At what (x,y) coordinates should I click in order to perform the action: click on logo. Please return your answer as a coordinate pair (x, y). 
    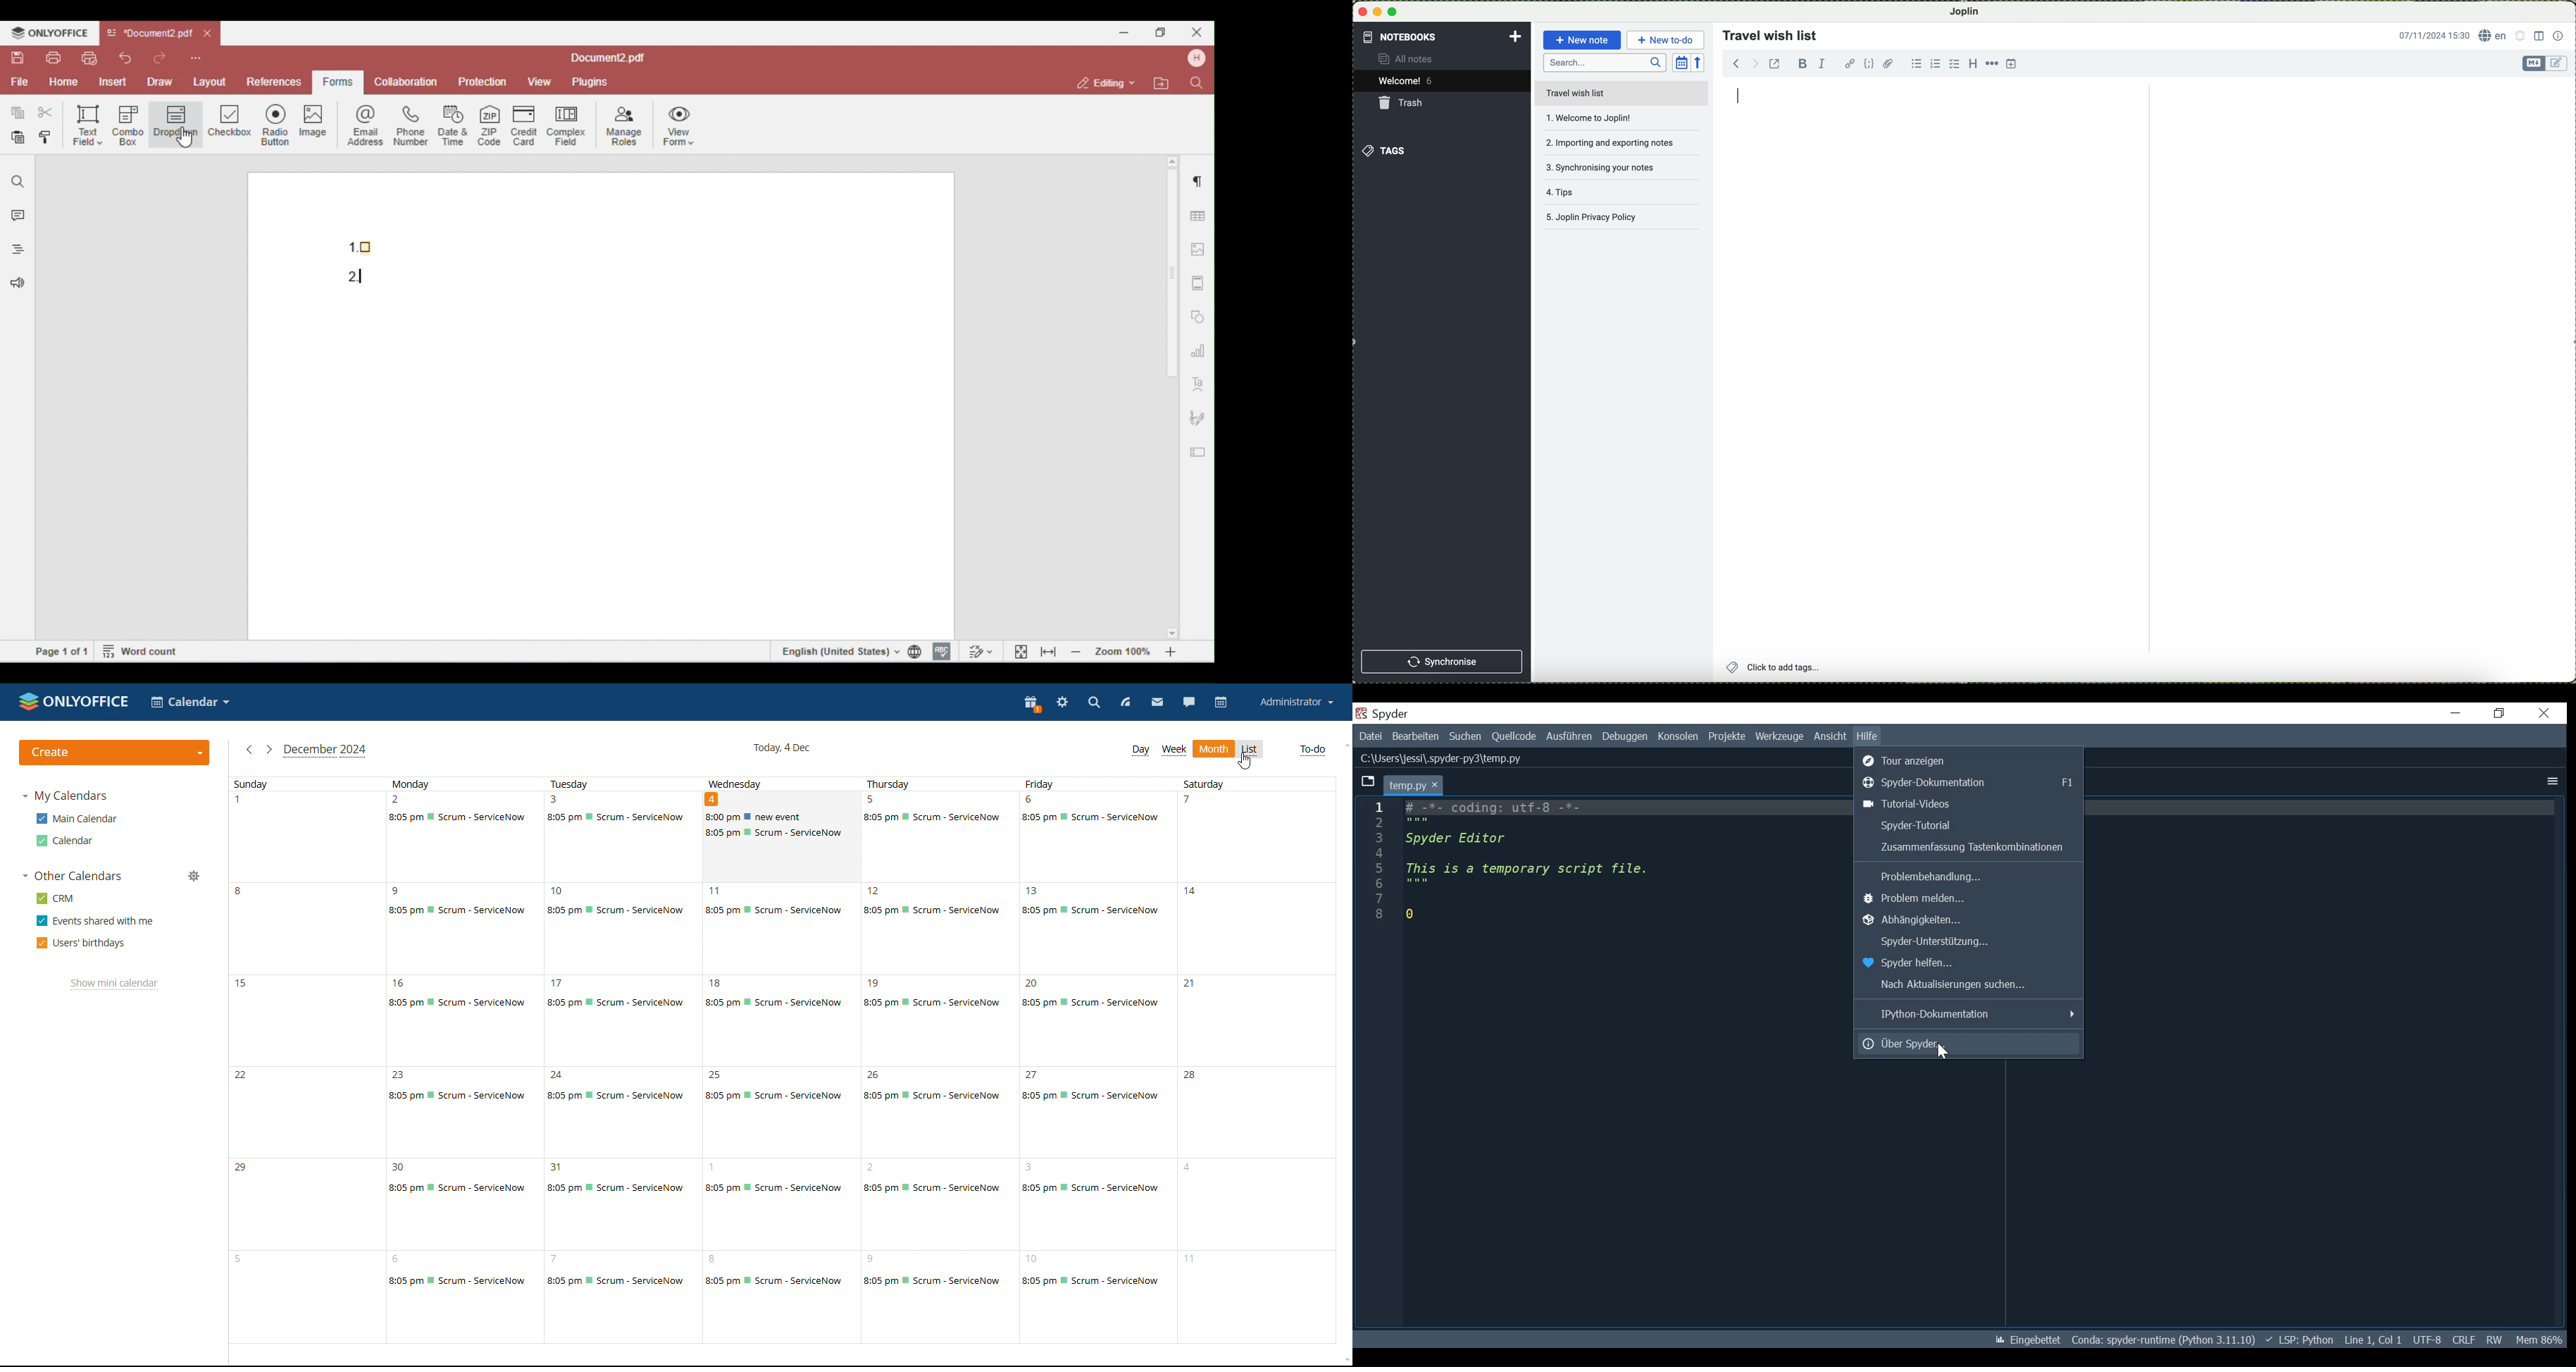
    Looking at the image, I should click on (74, 701).